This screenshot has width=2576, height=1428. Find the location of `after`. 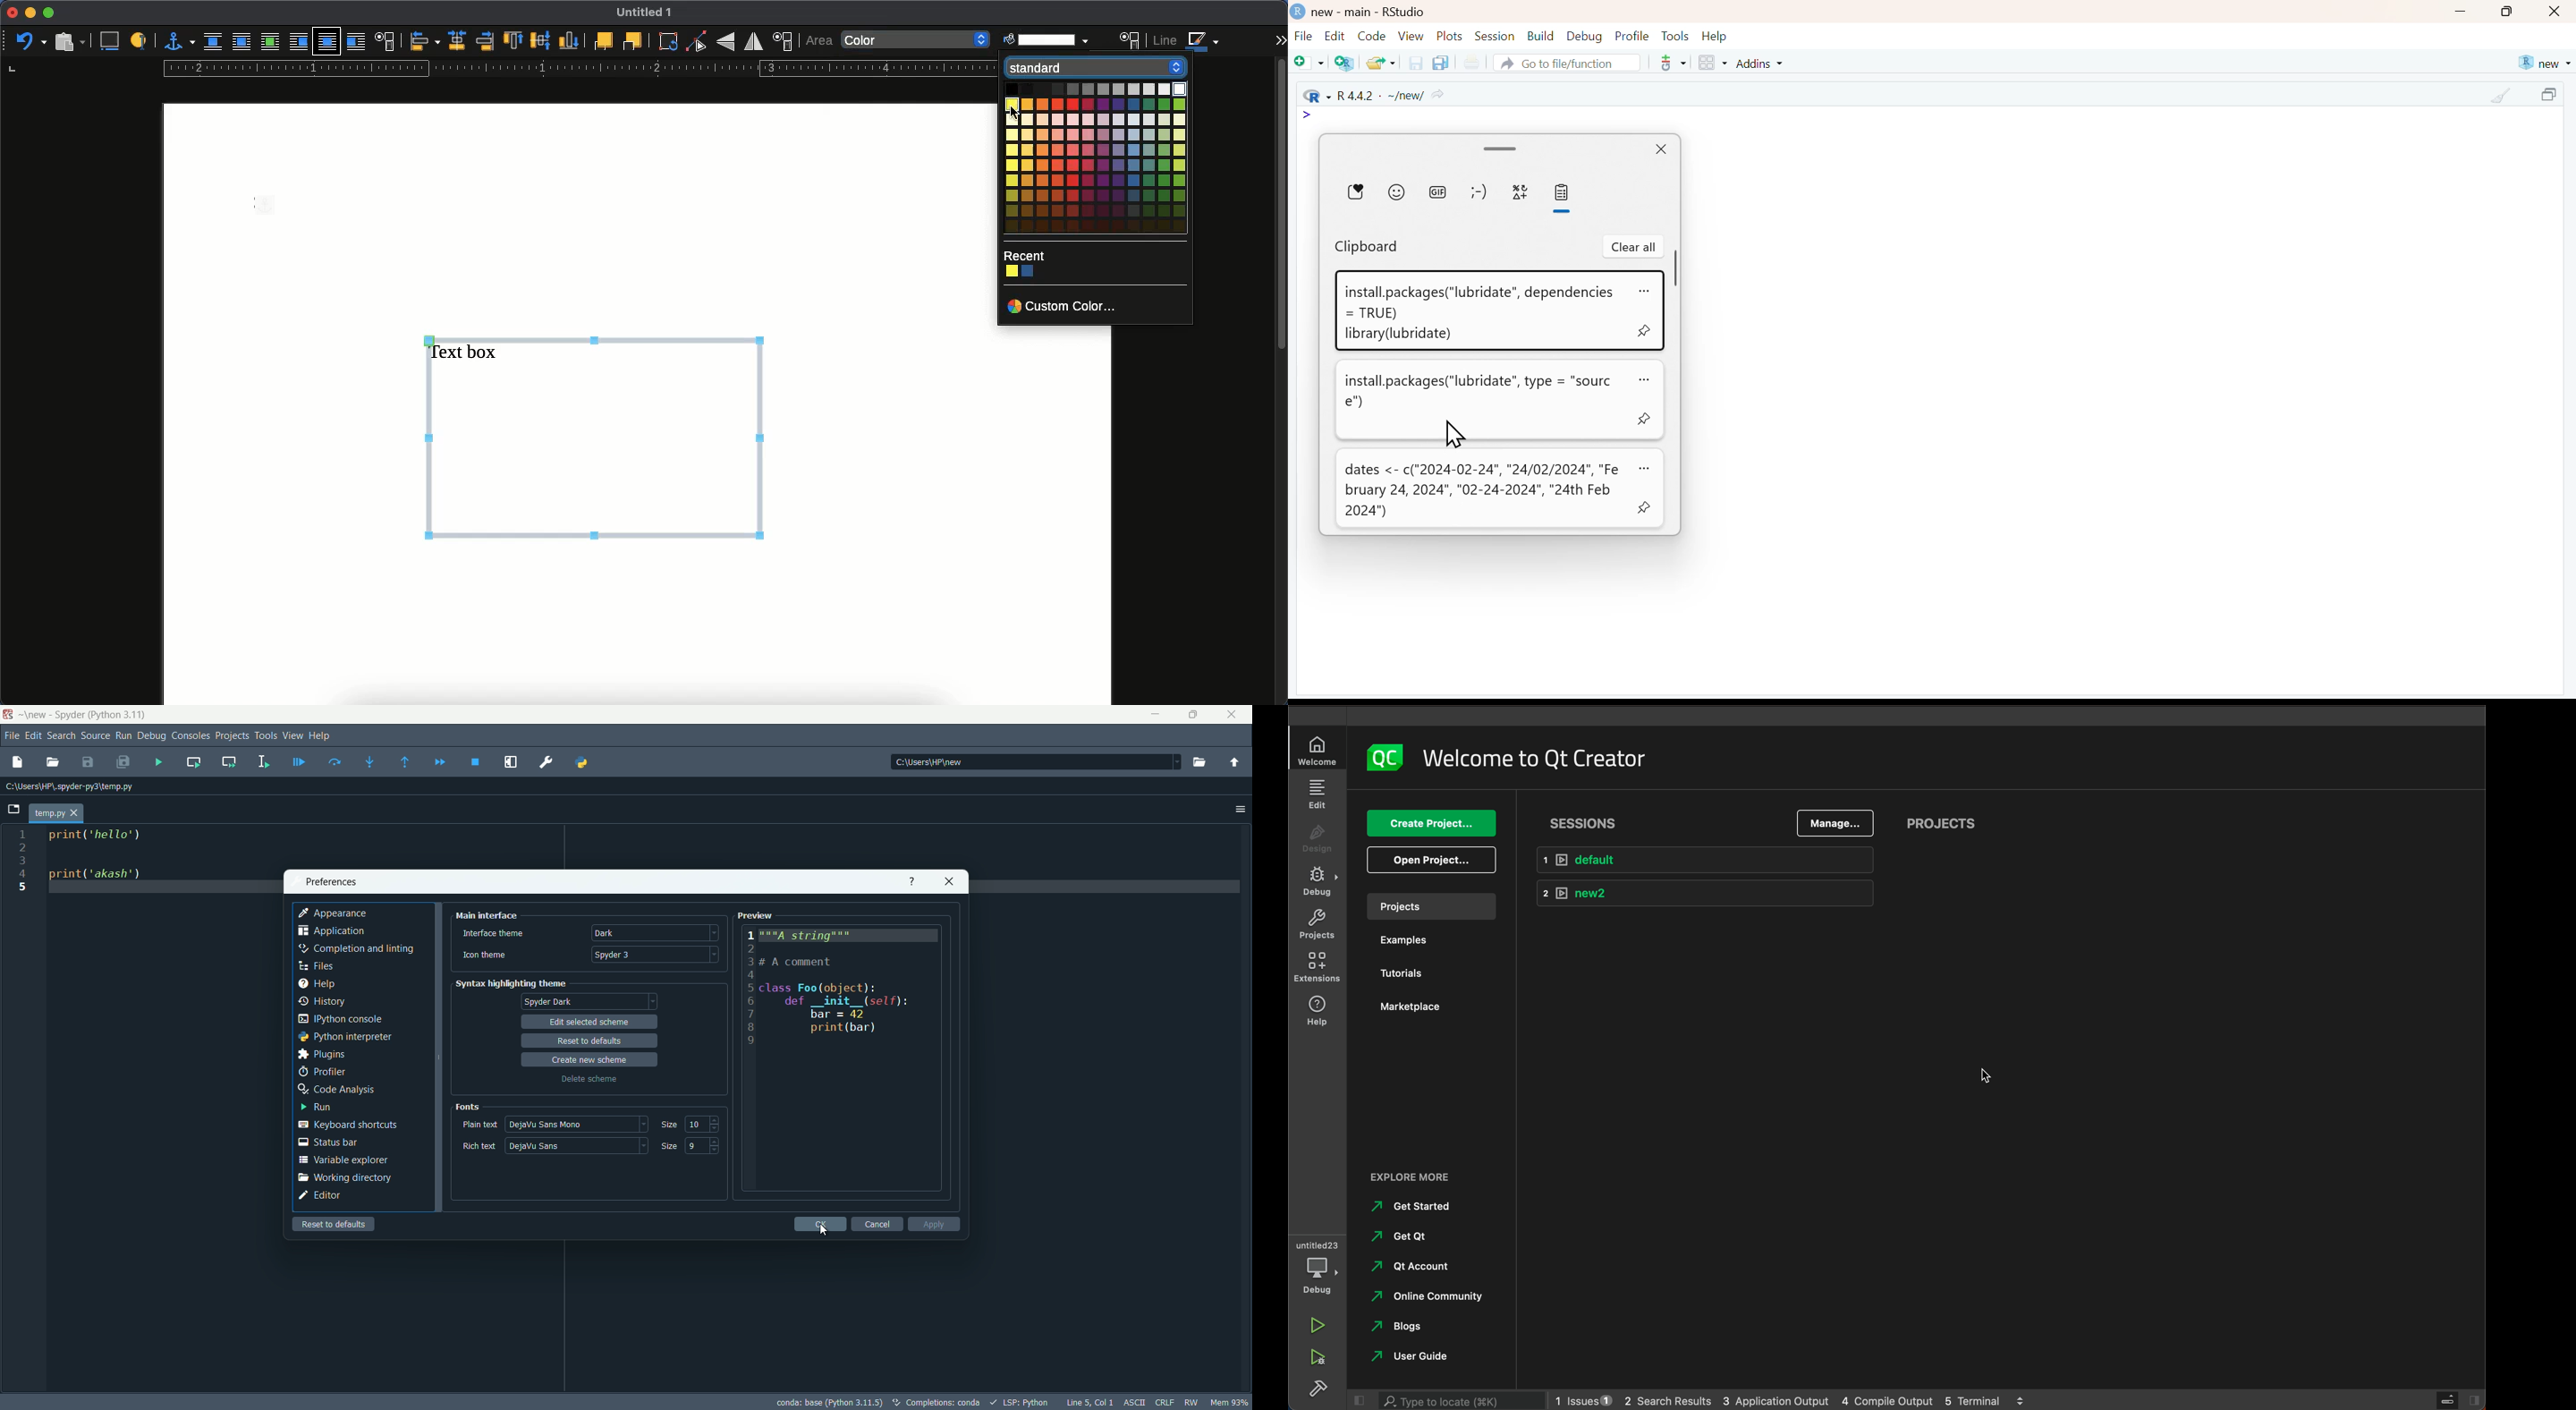

after is located at coordinates (358, 44).